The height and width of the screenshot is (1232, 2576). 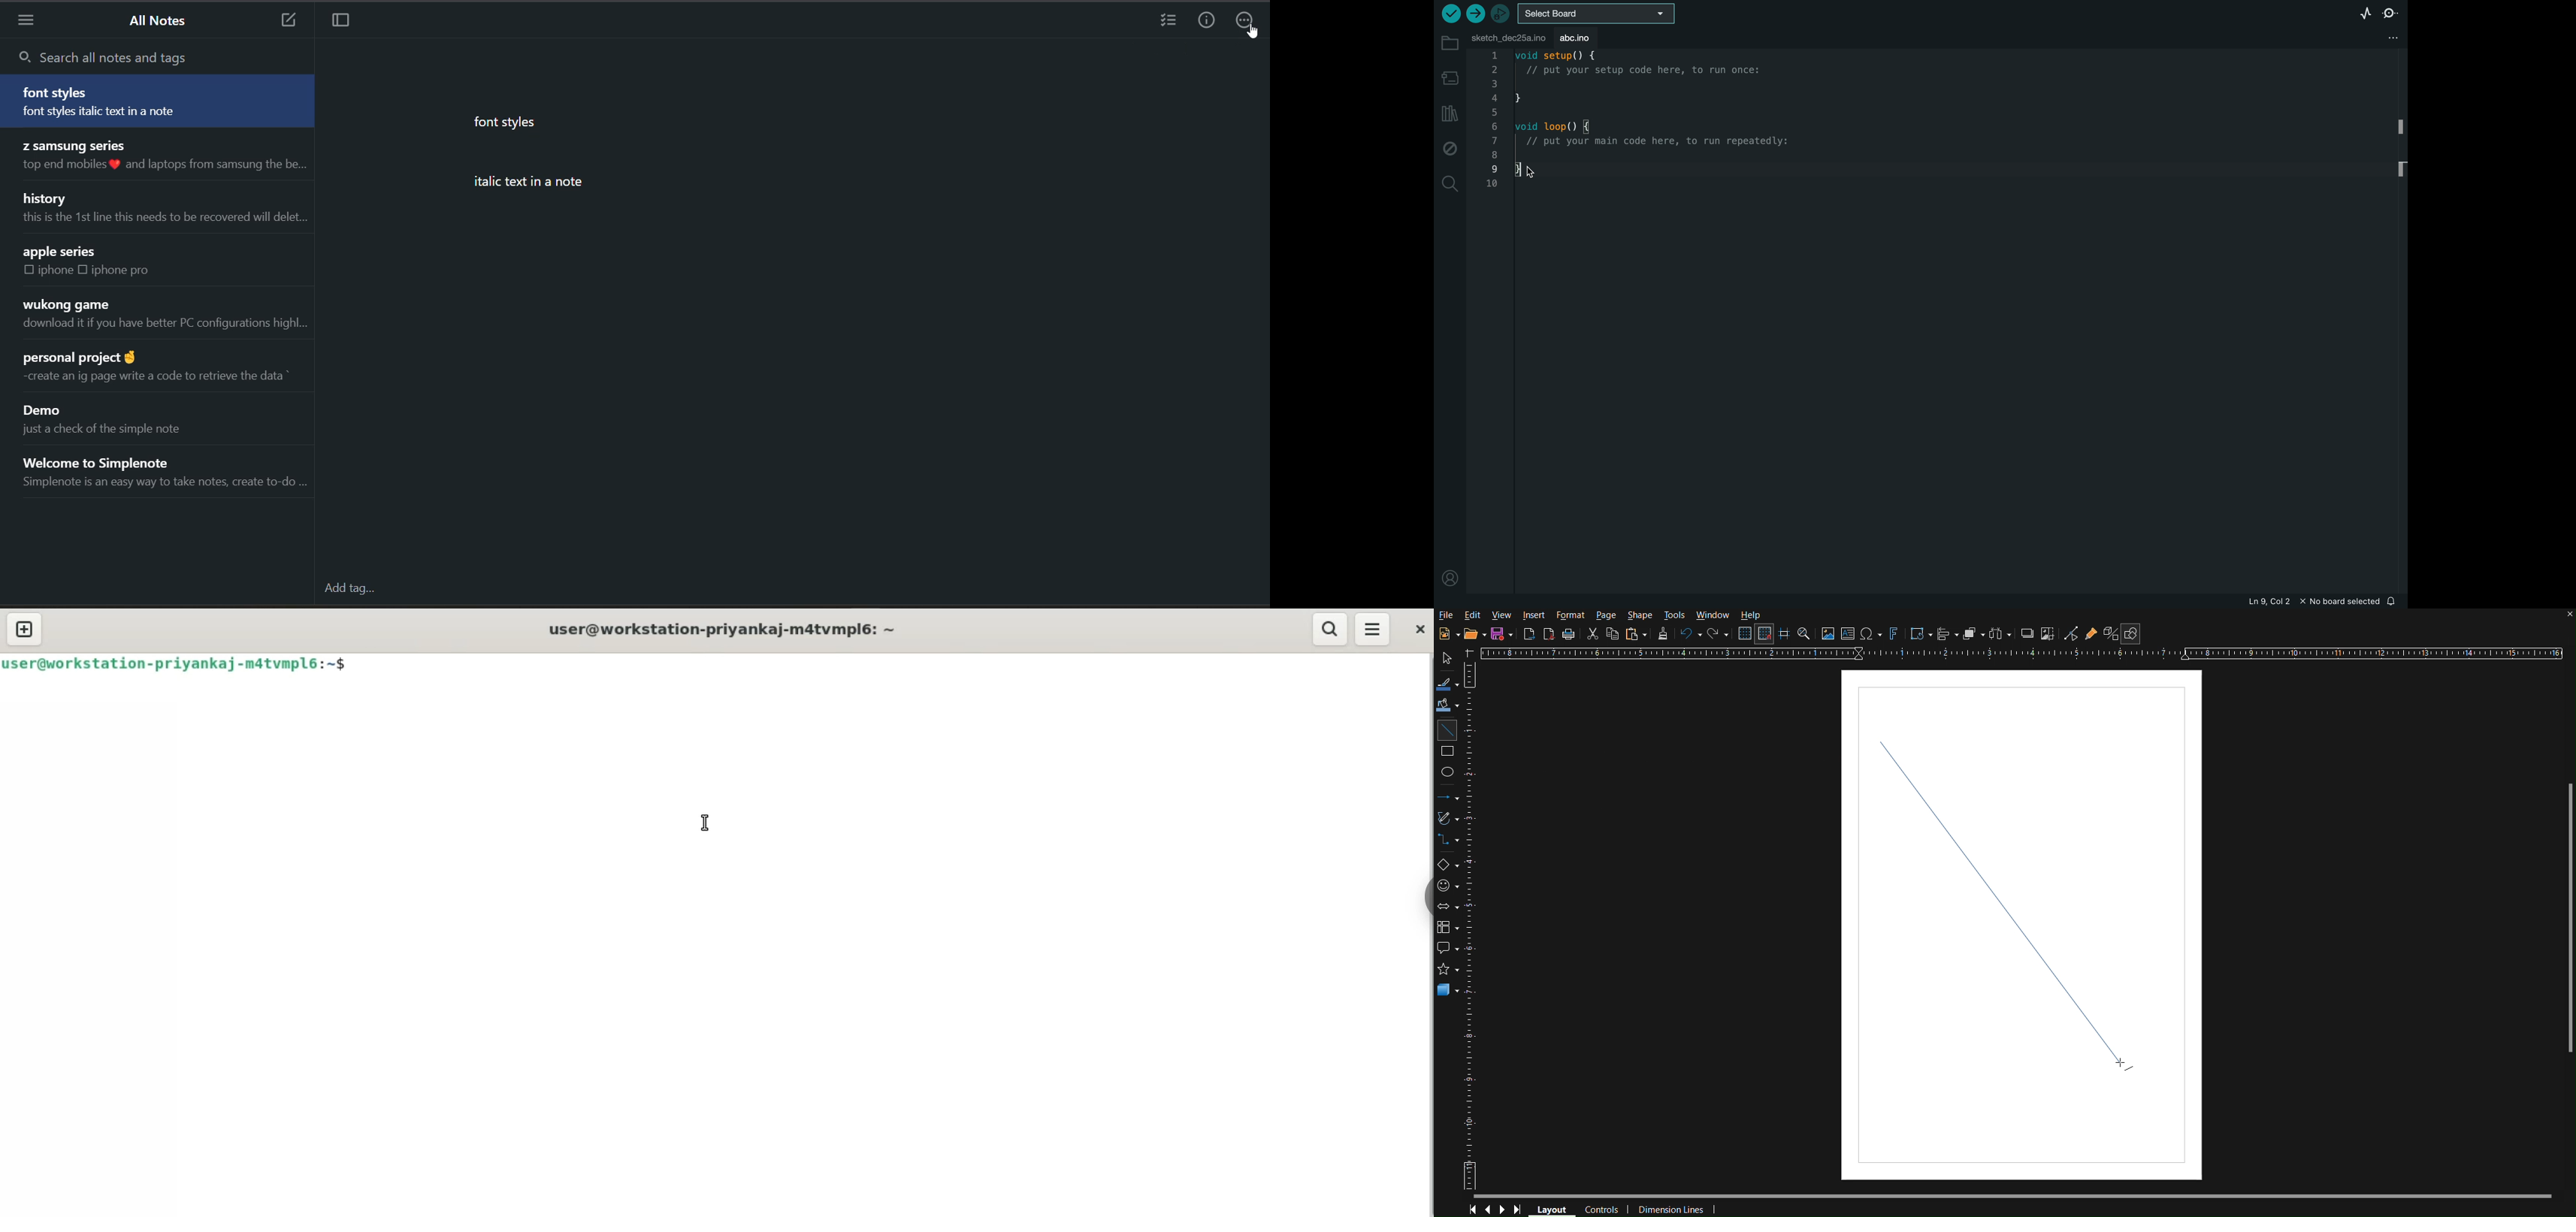 What do you see at coordinates (1502, 1209) in the screenshot?
I see `Next` at bounding box center [1502, 1209].